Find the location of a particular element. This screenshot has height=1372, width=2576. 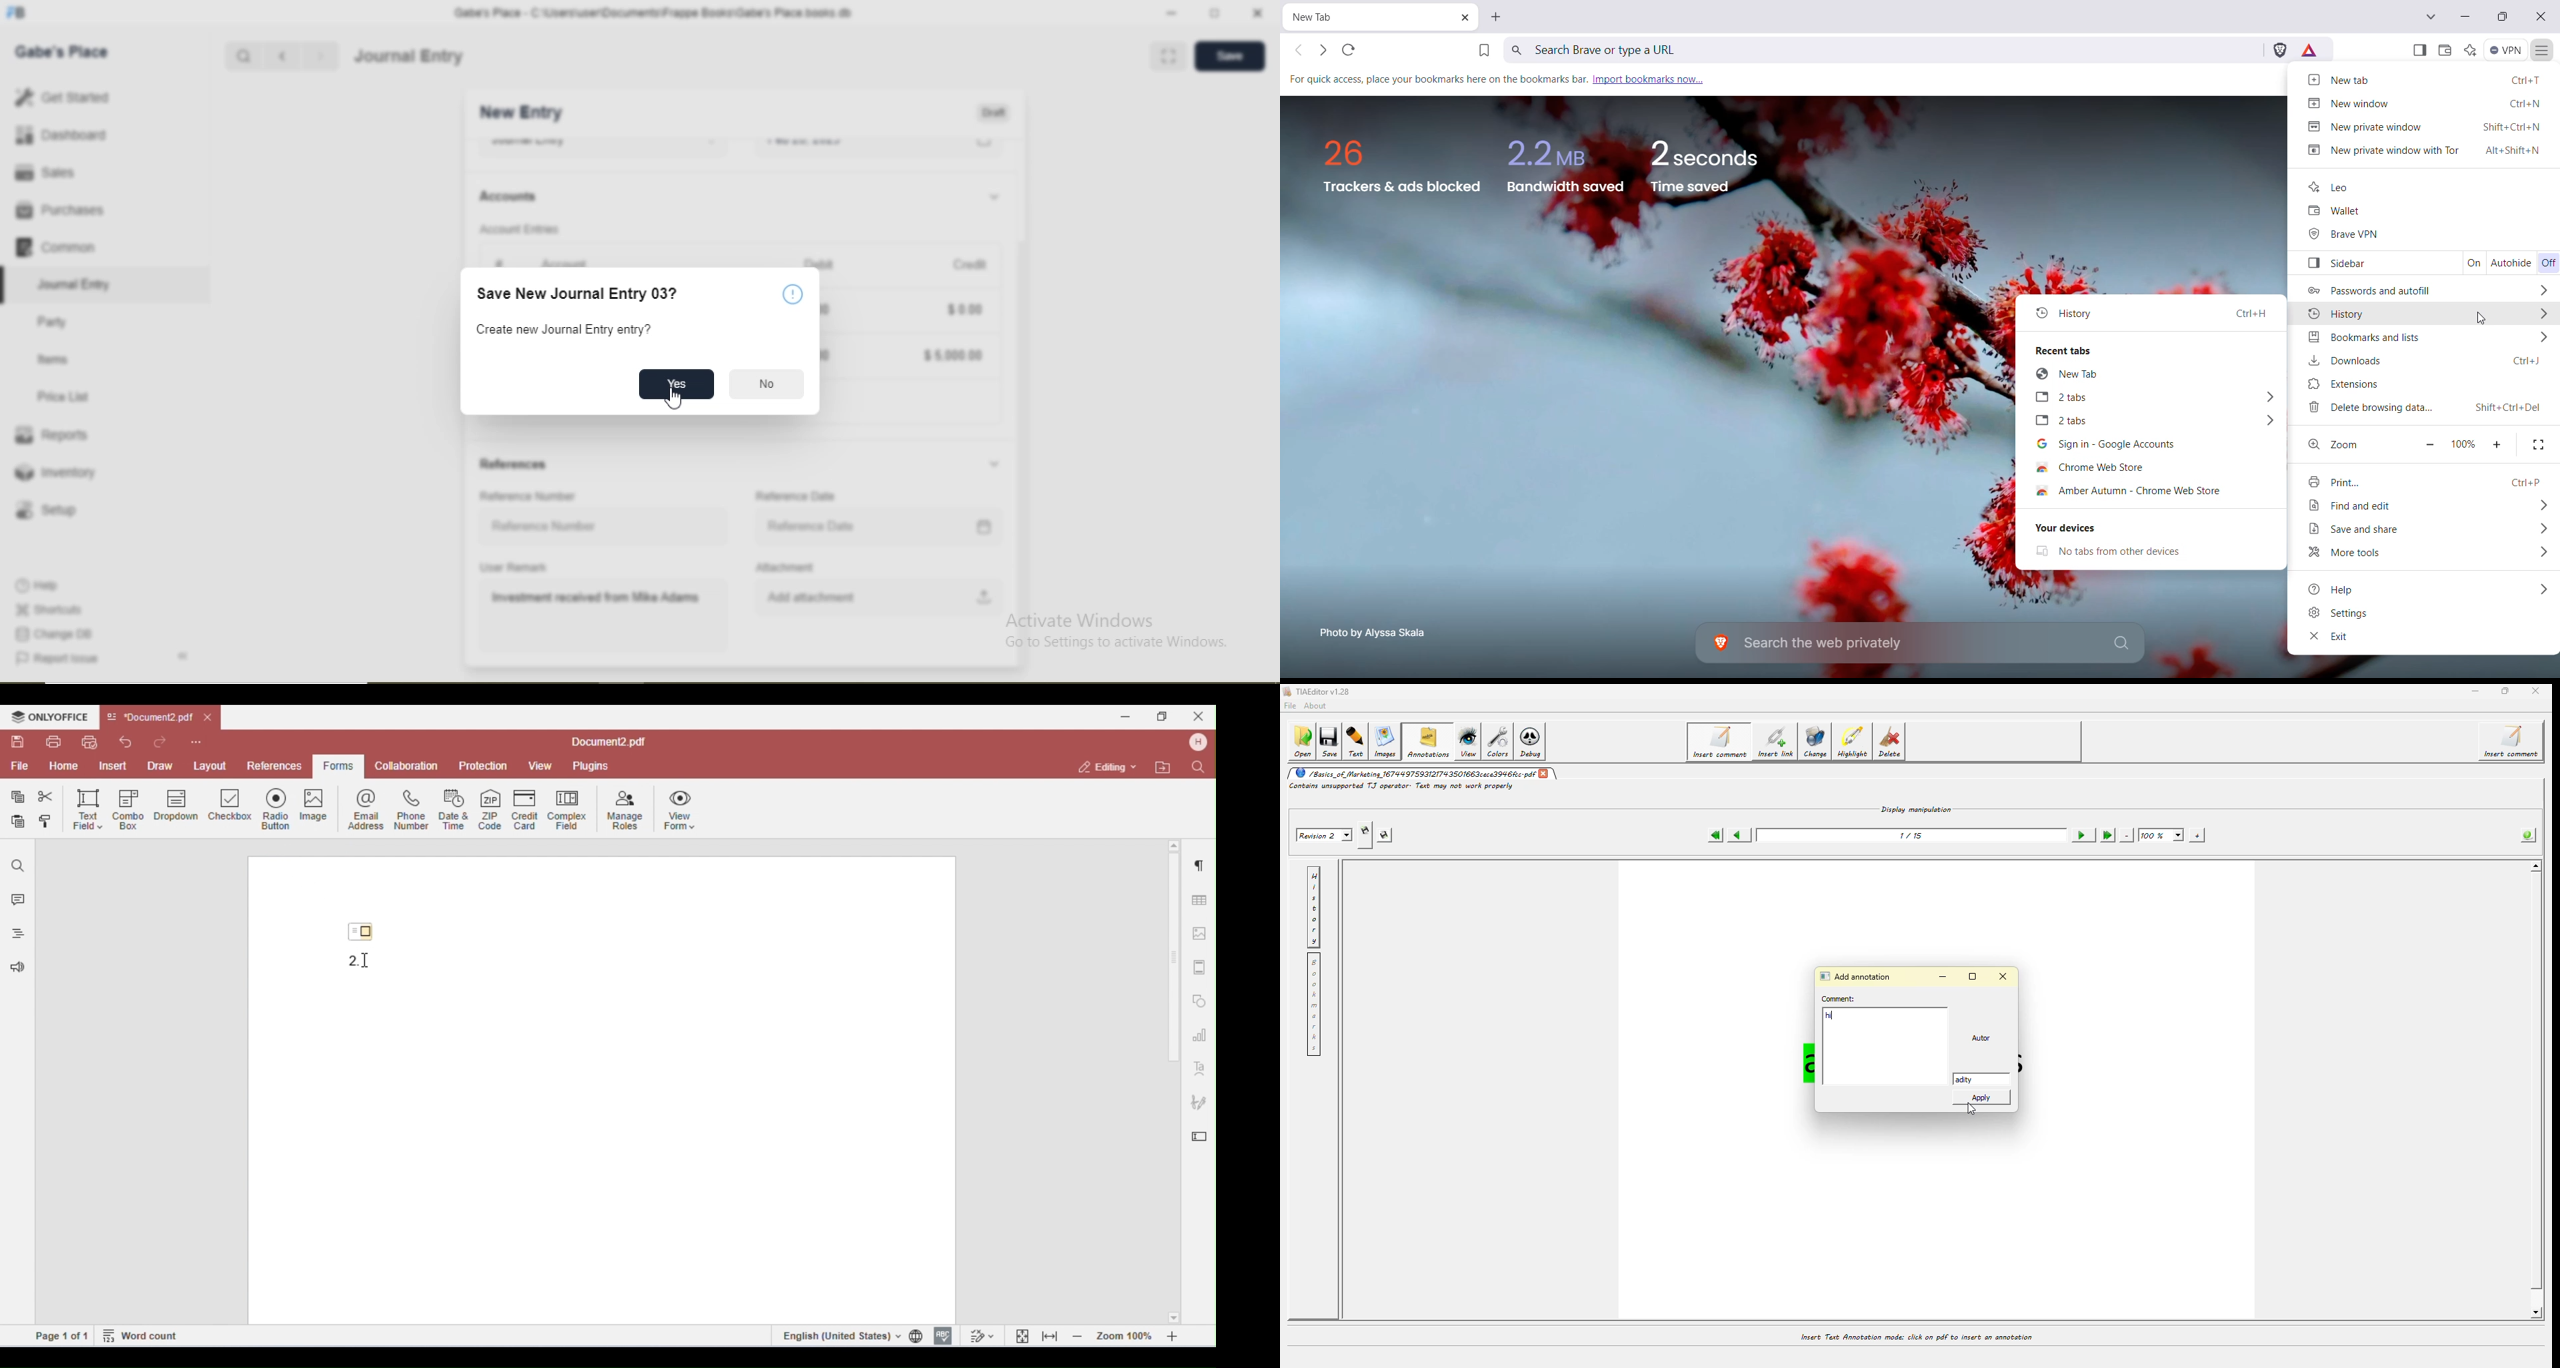

Calendar is located at coordinates (985, 527).